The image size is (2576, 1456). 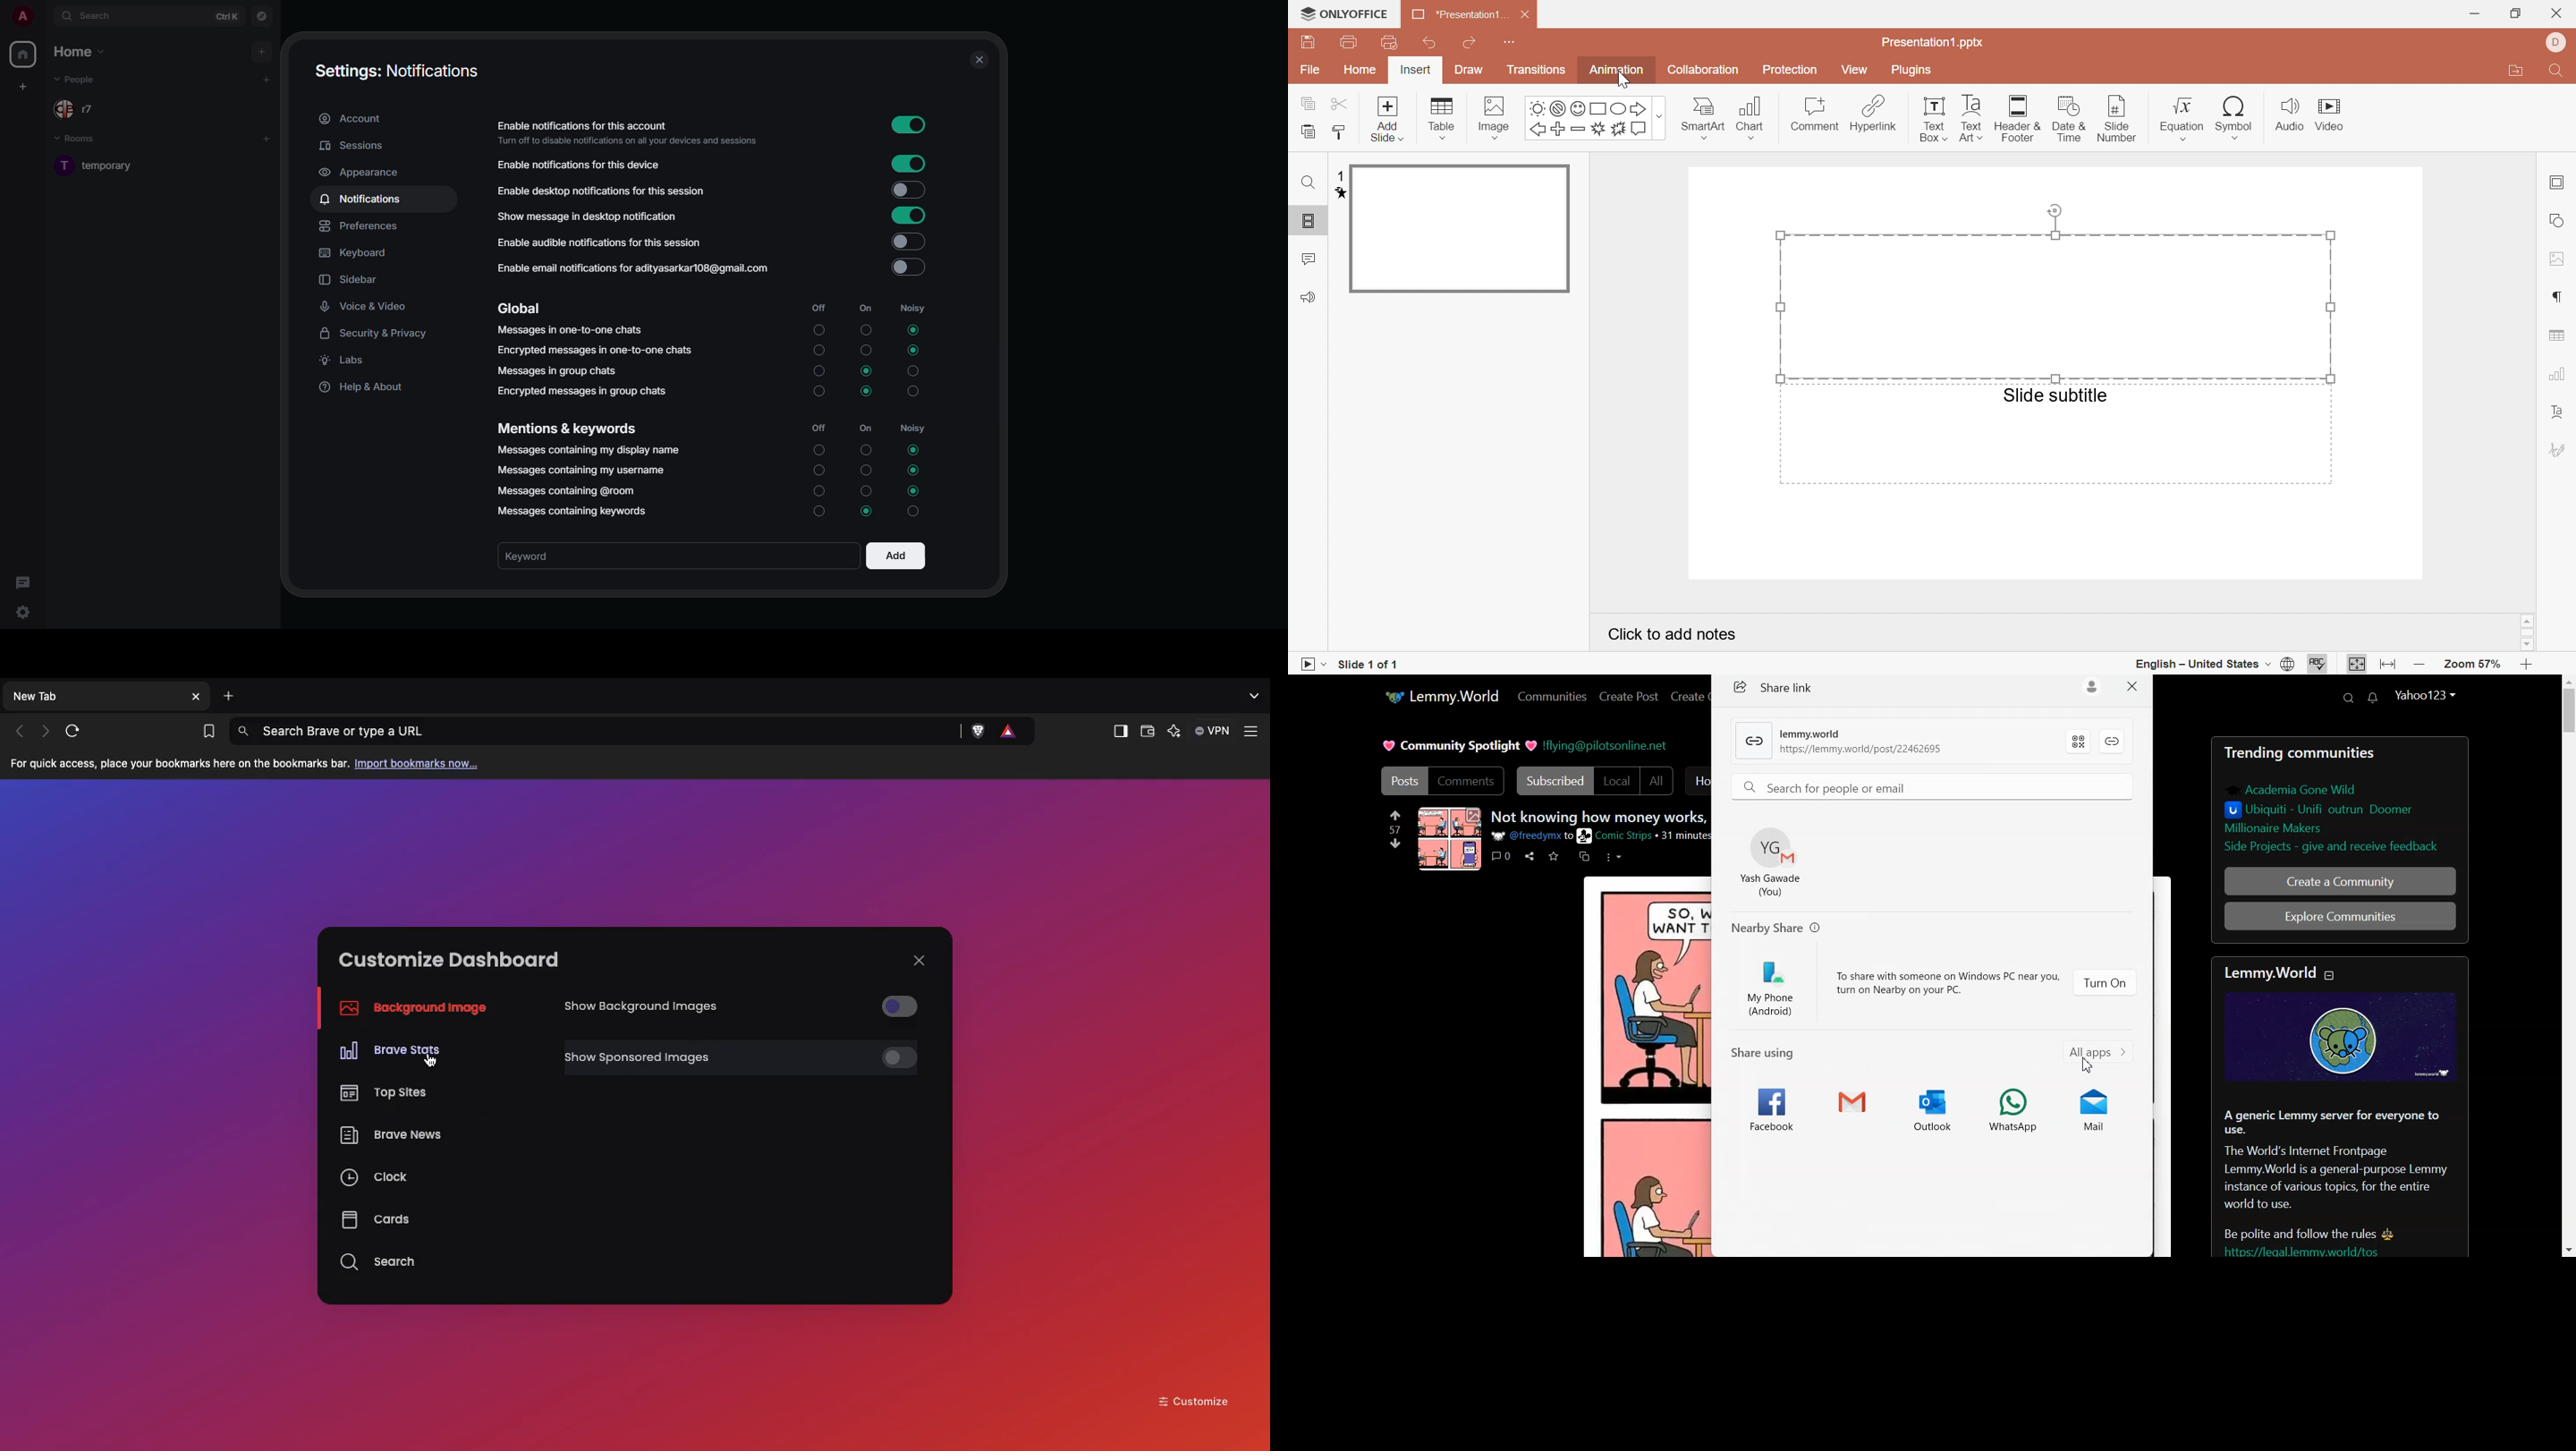 I want to click on scroll bar, so click(x=995, y=253).